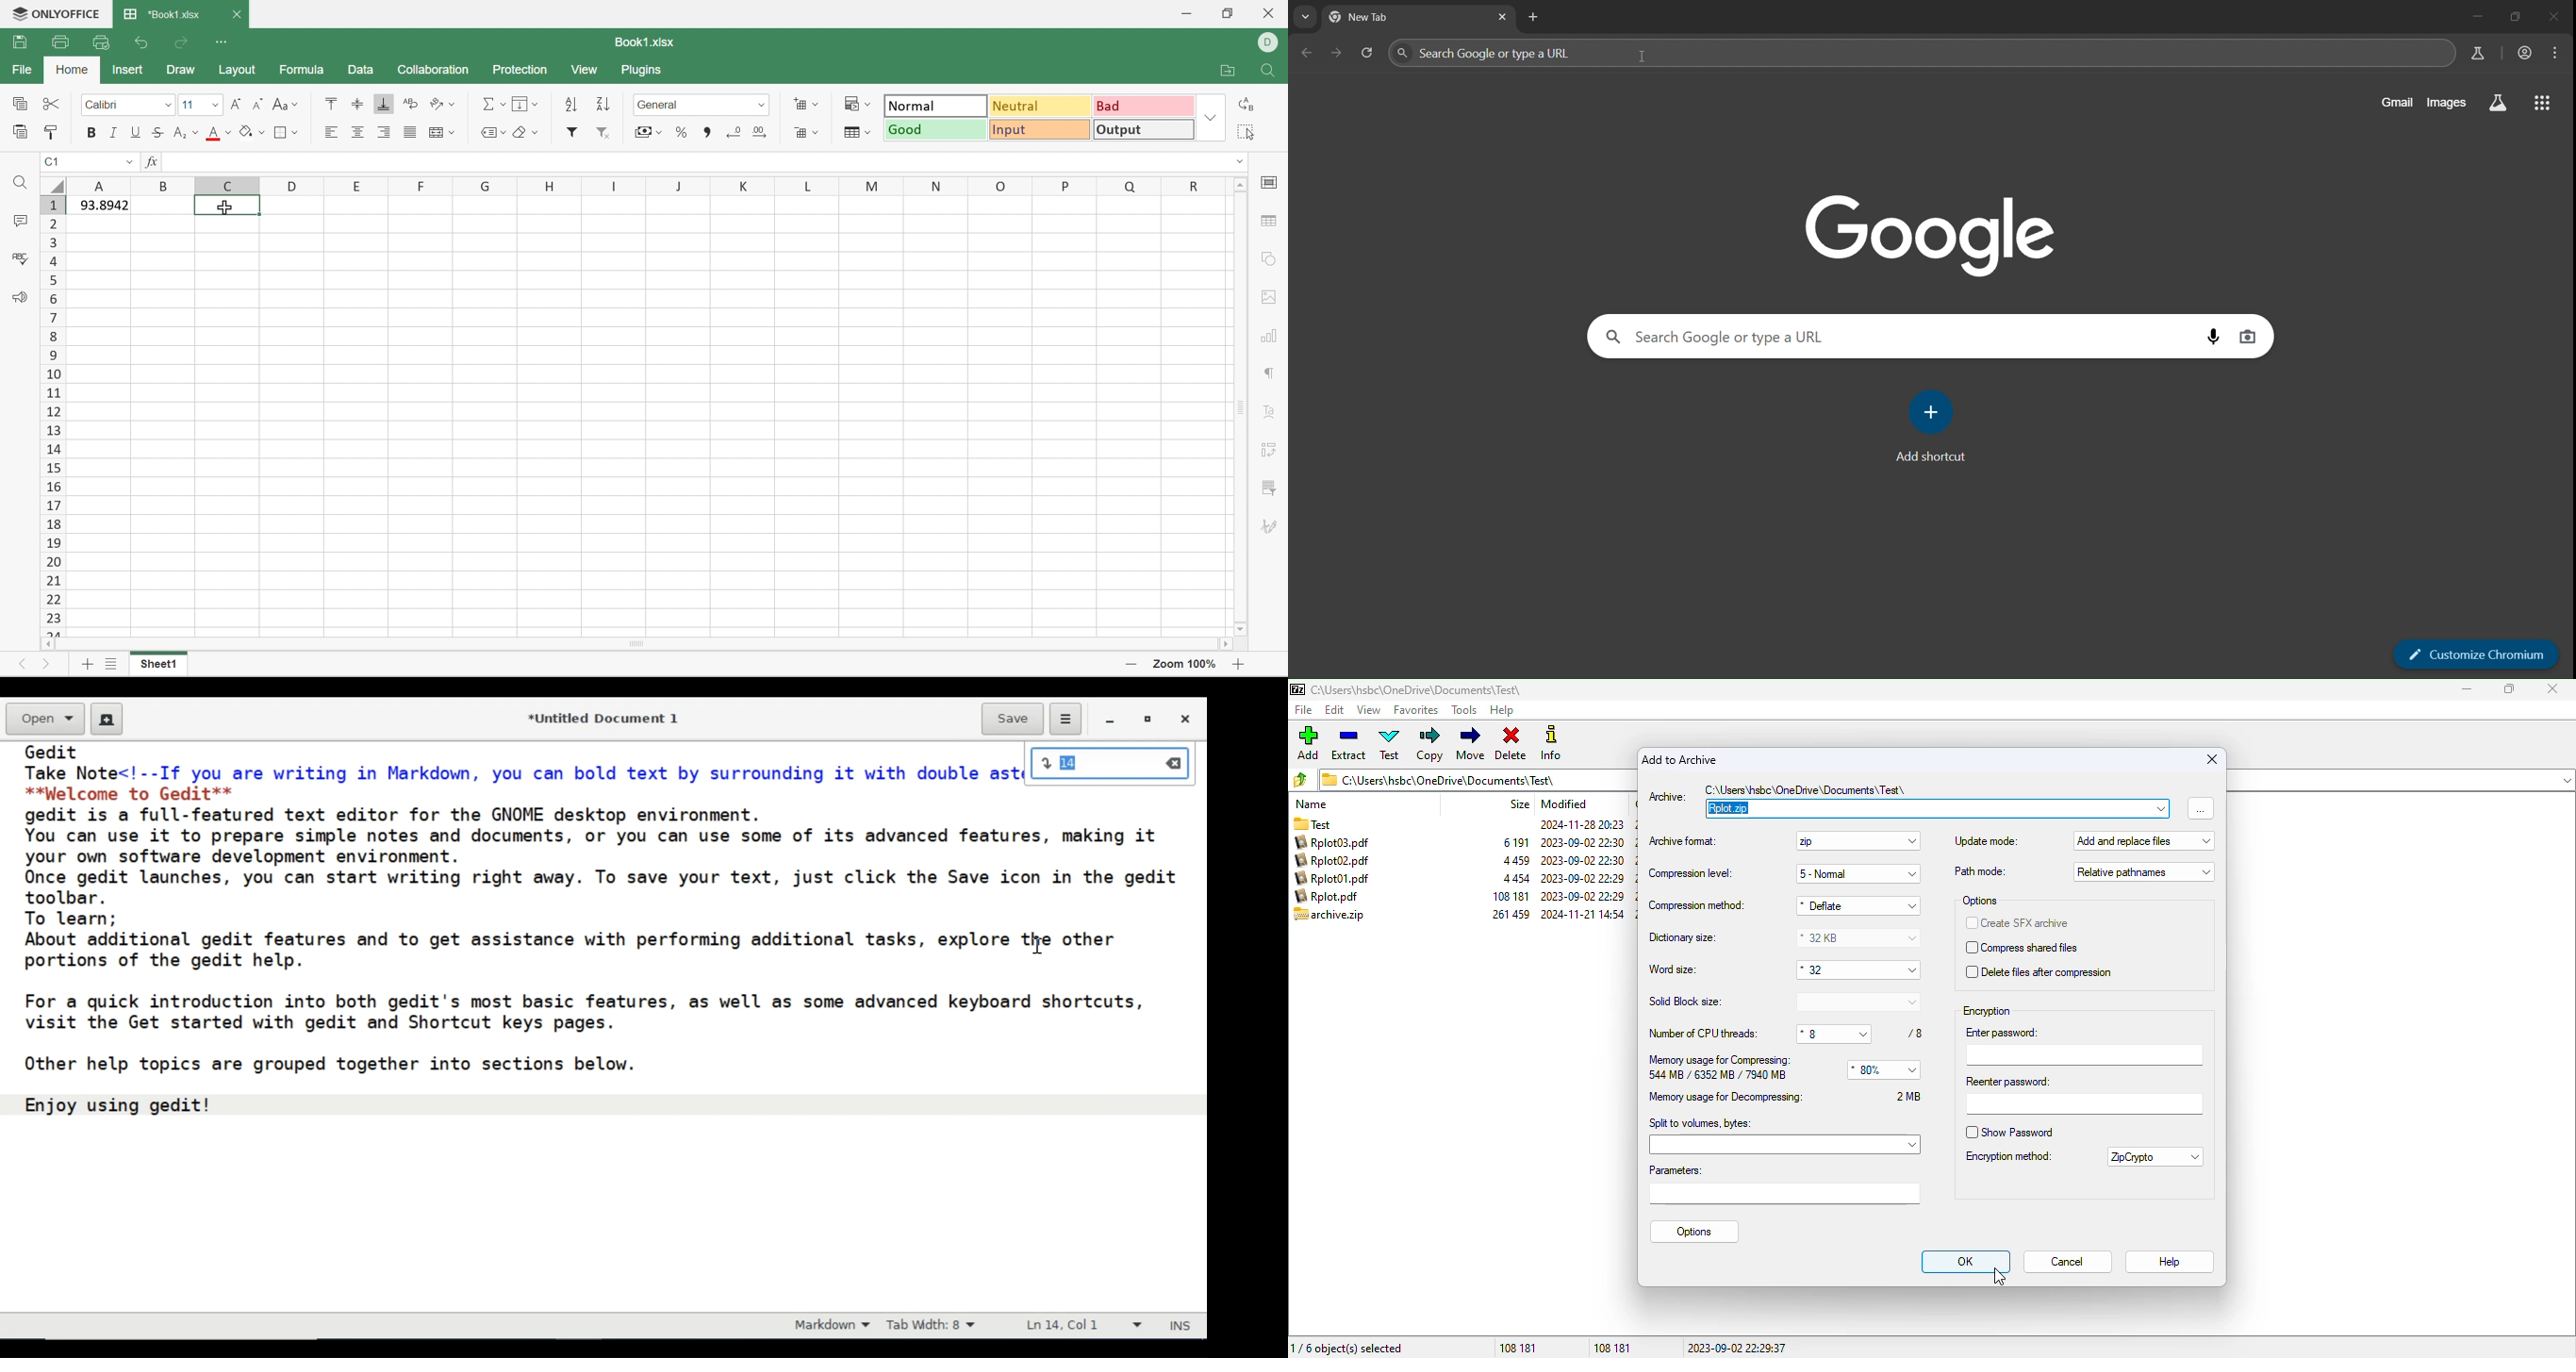 The width and height of the screenshot is (2576, 1372). I want to click on cursor, so click(1645, 60).